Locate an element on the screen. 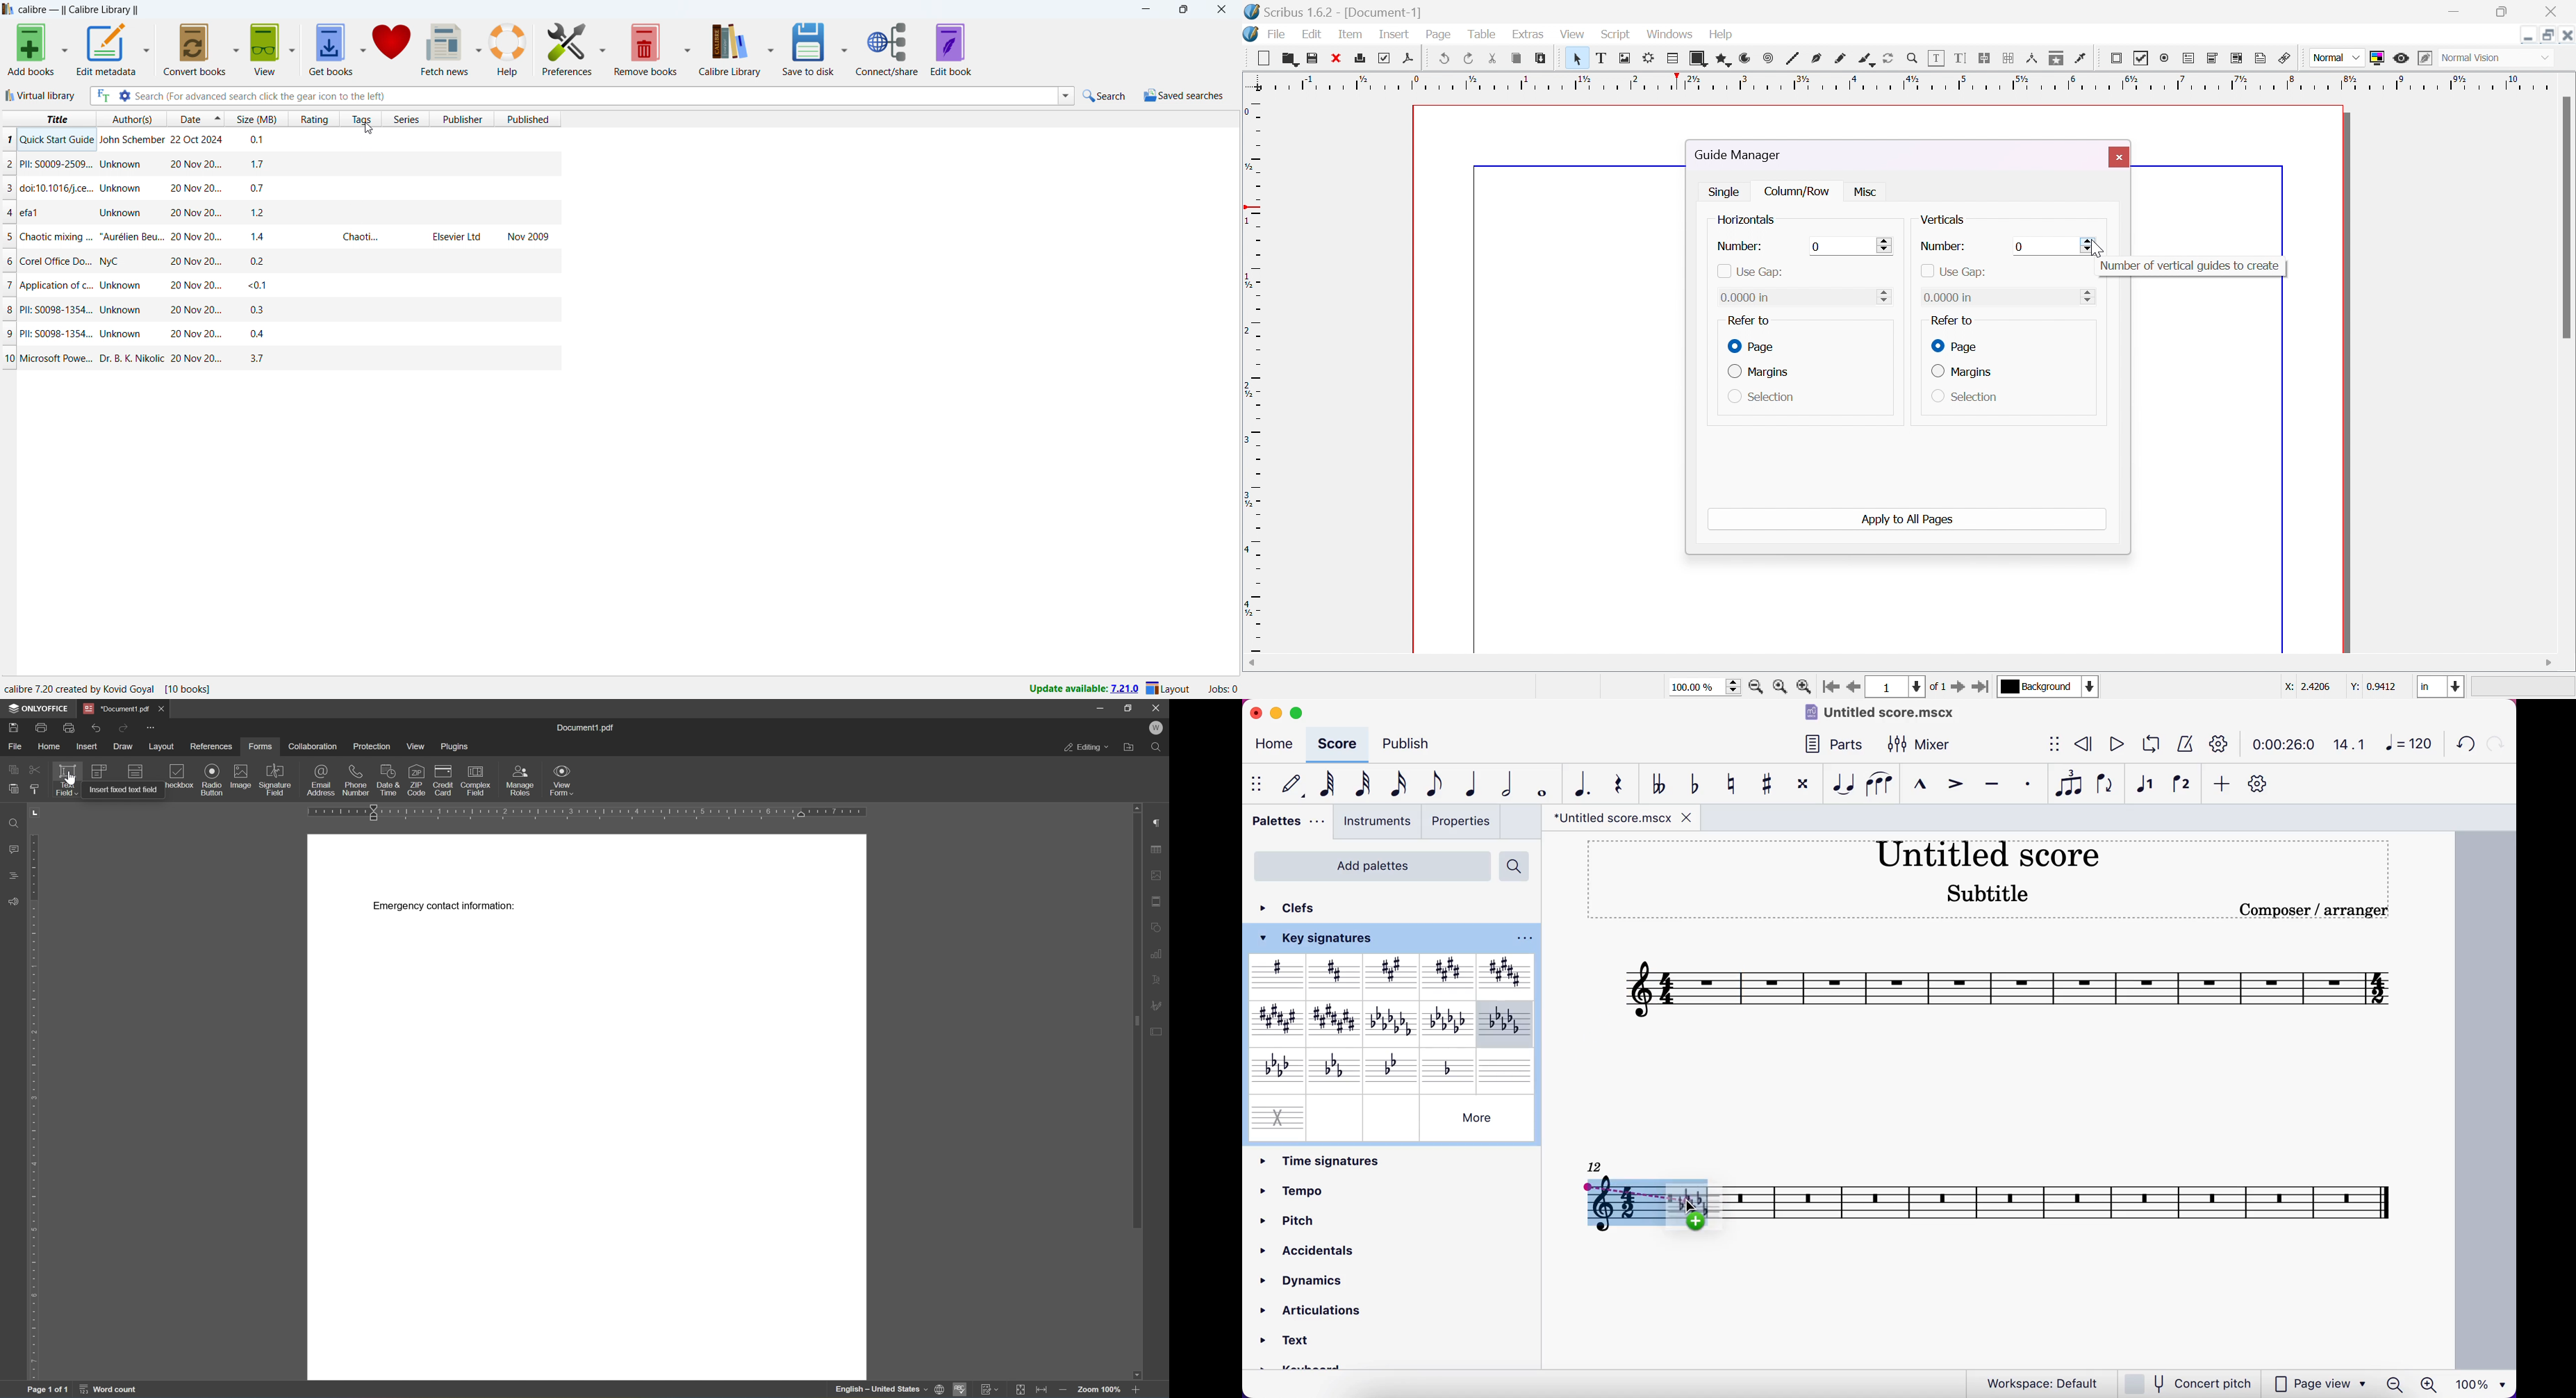  tuplet is located at coordinates (2070, 784).